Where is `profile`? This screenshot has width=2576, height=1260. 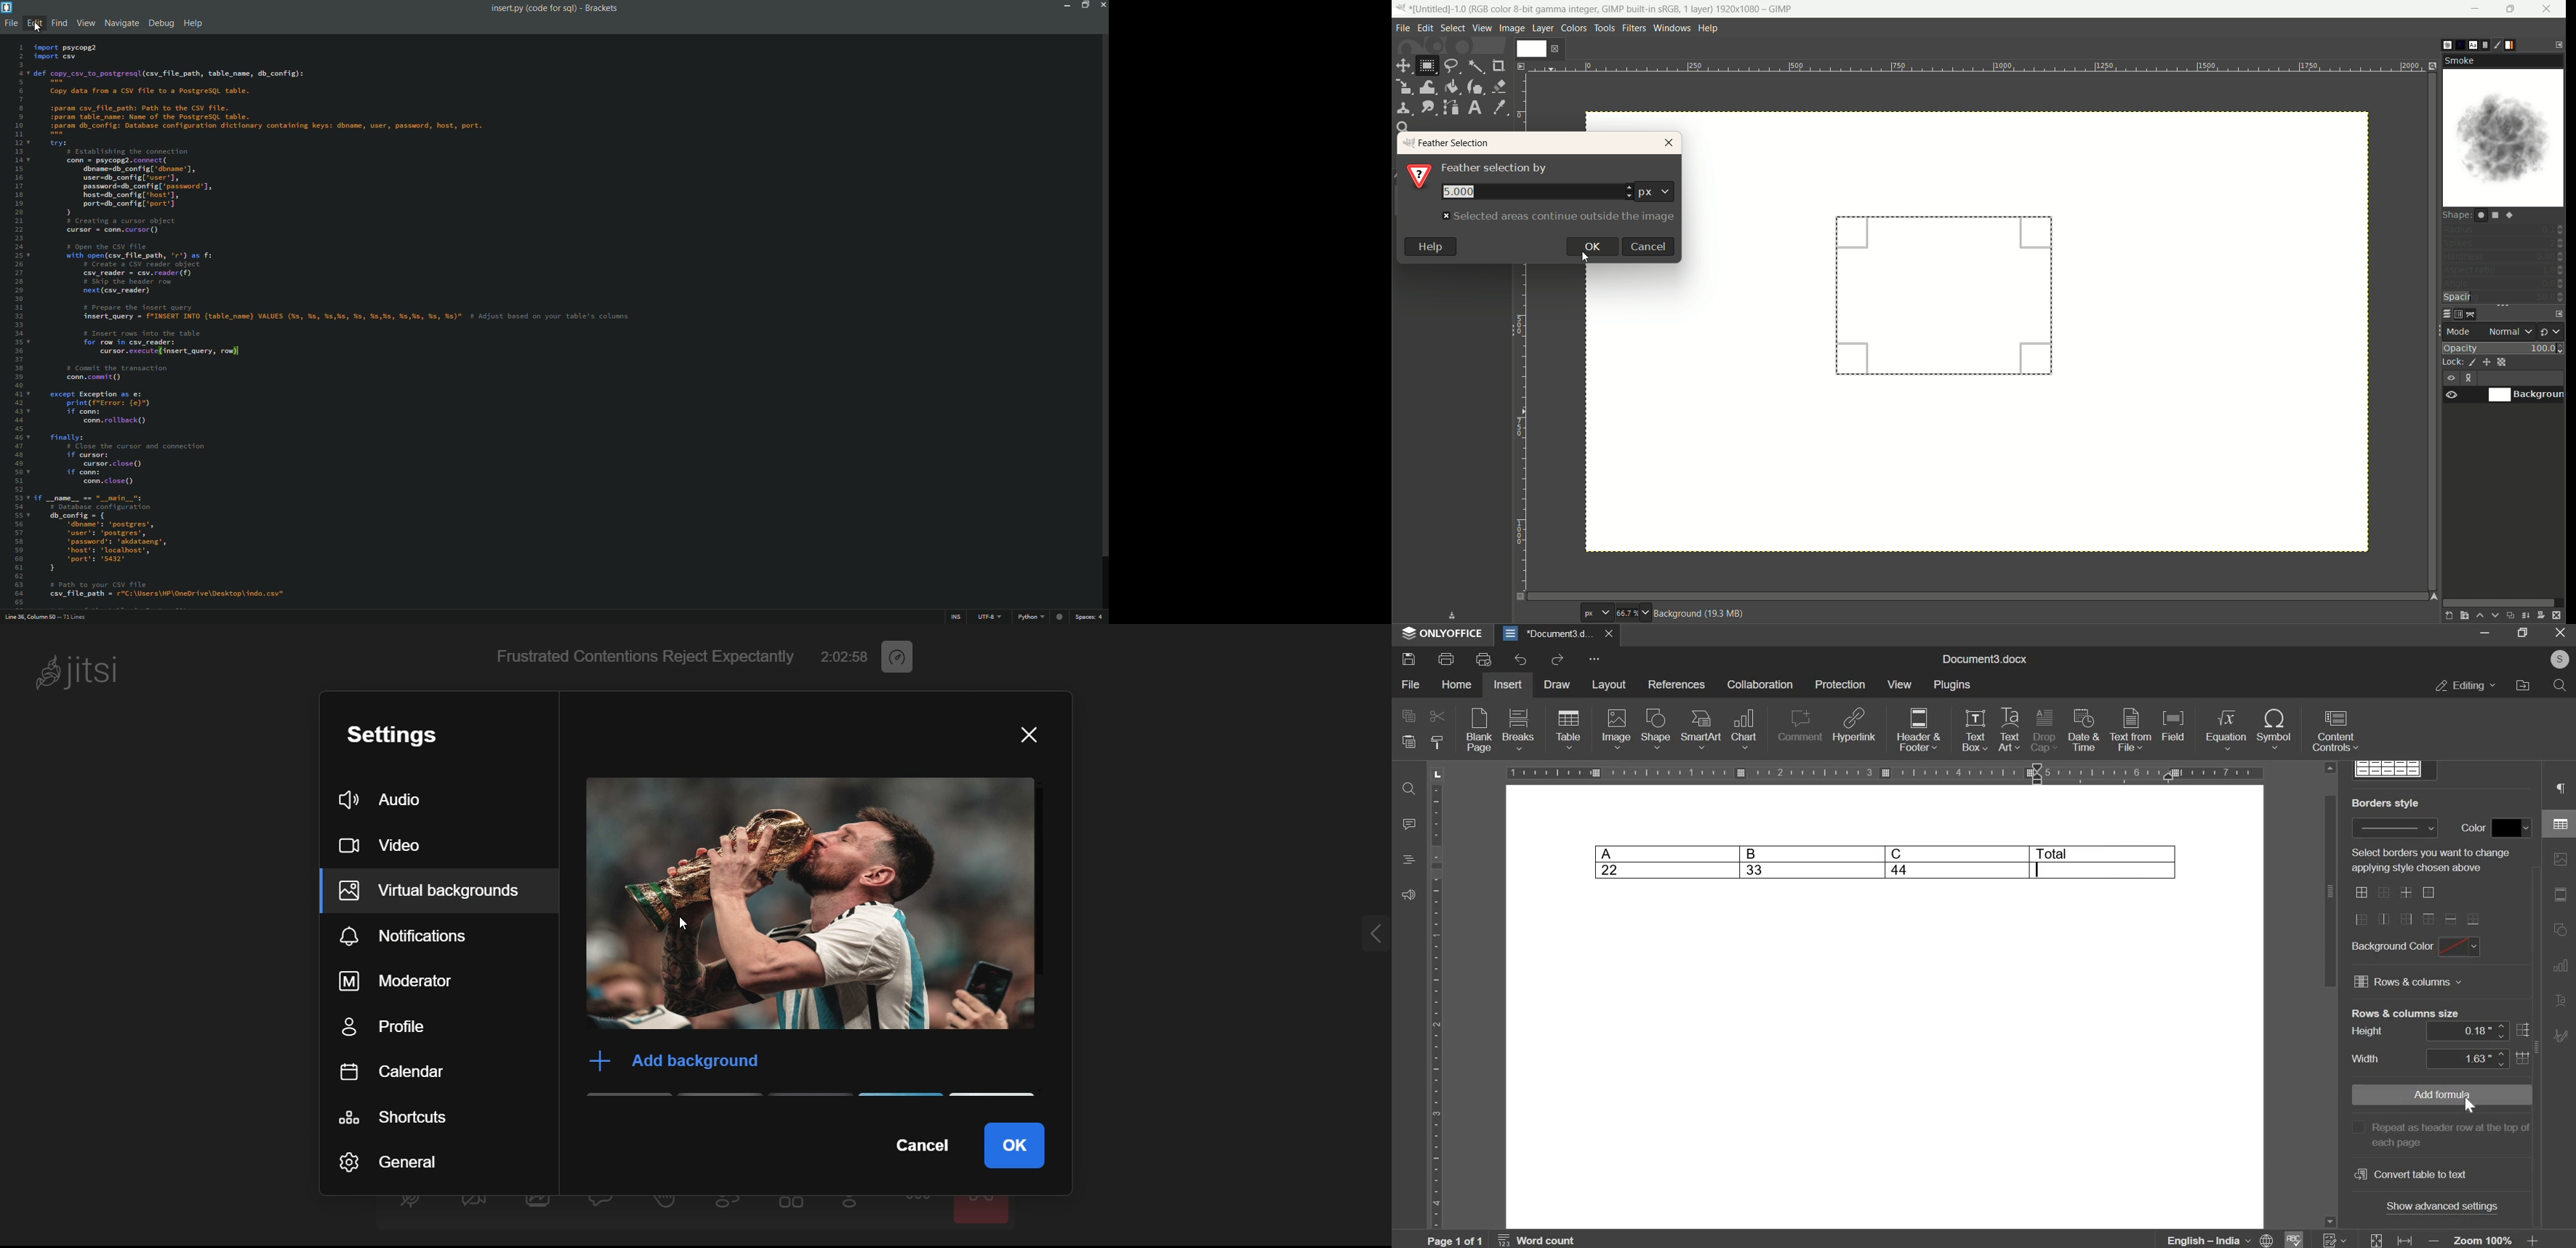 profile is located at coordinates (419, 1026).